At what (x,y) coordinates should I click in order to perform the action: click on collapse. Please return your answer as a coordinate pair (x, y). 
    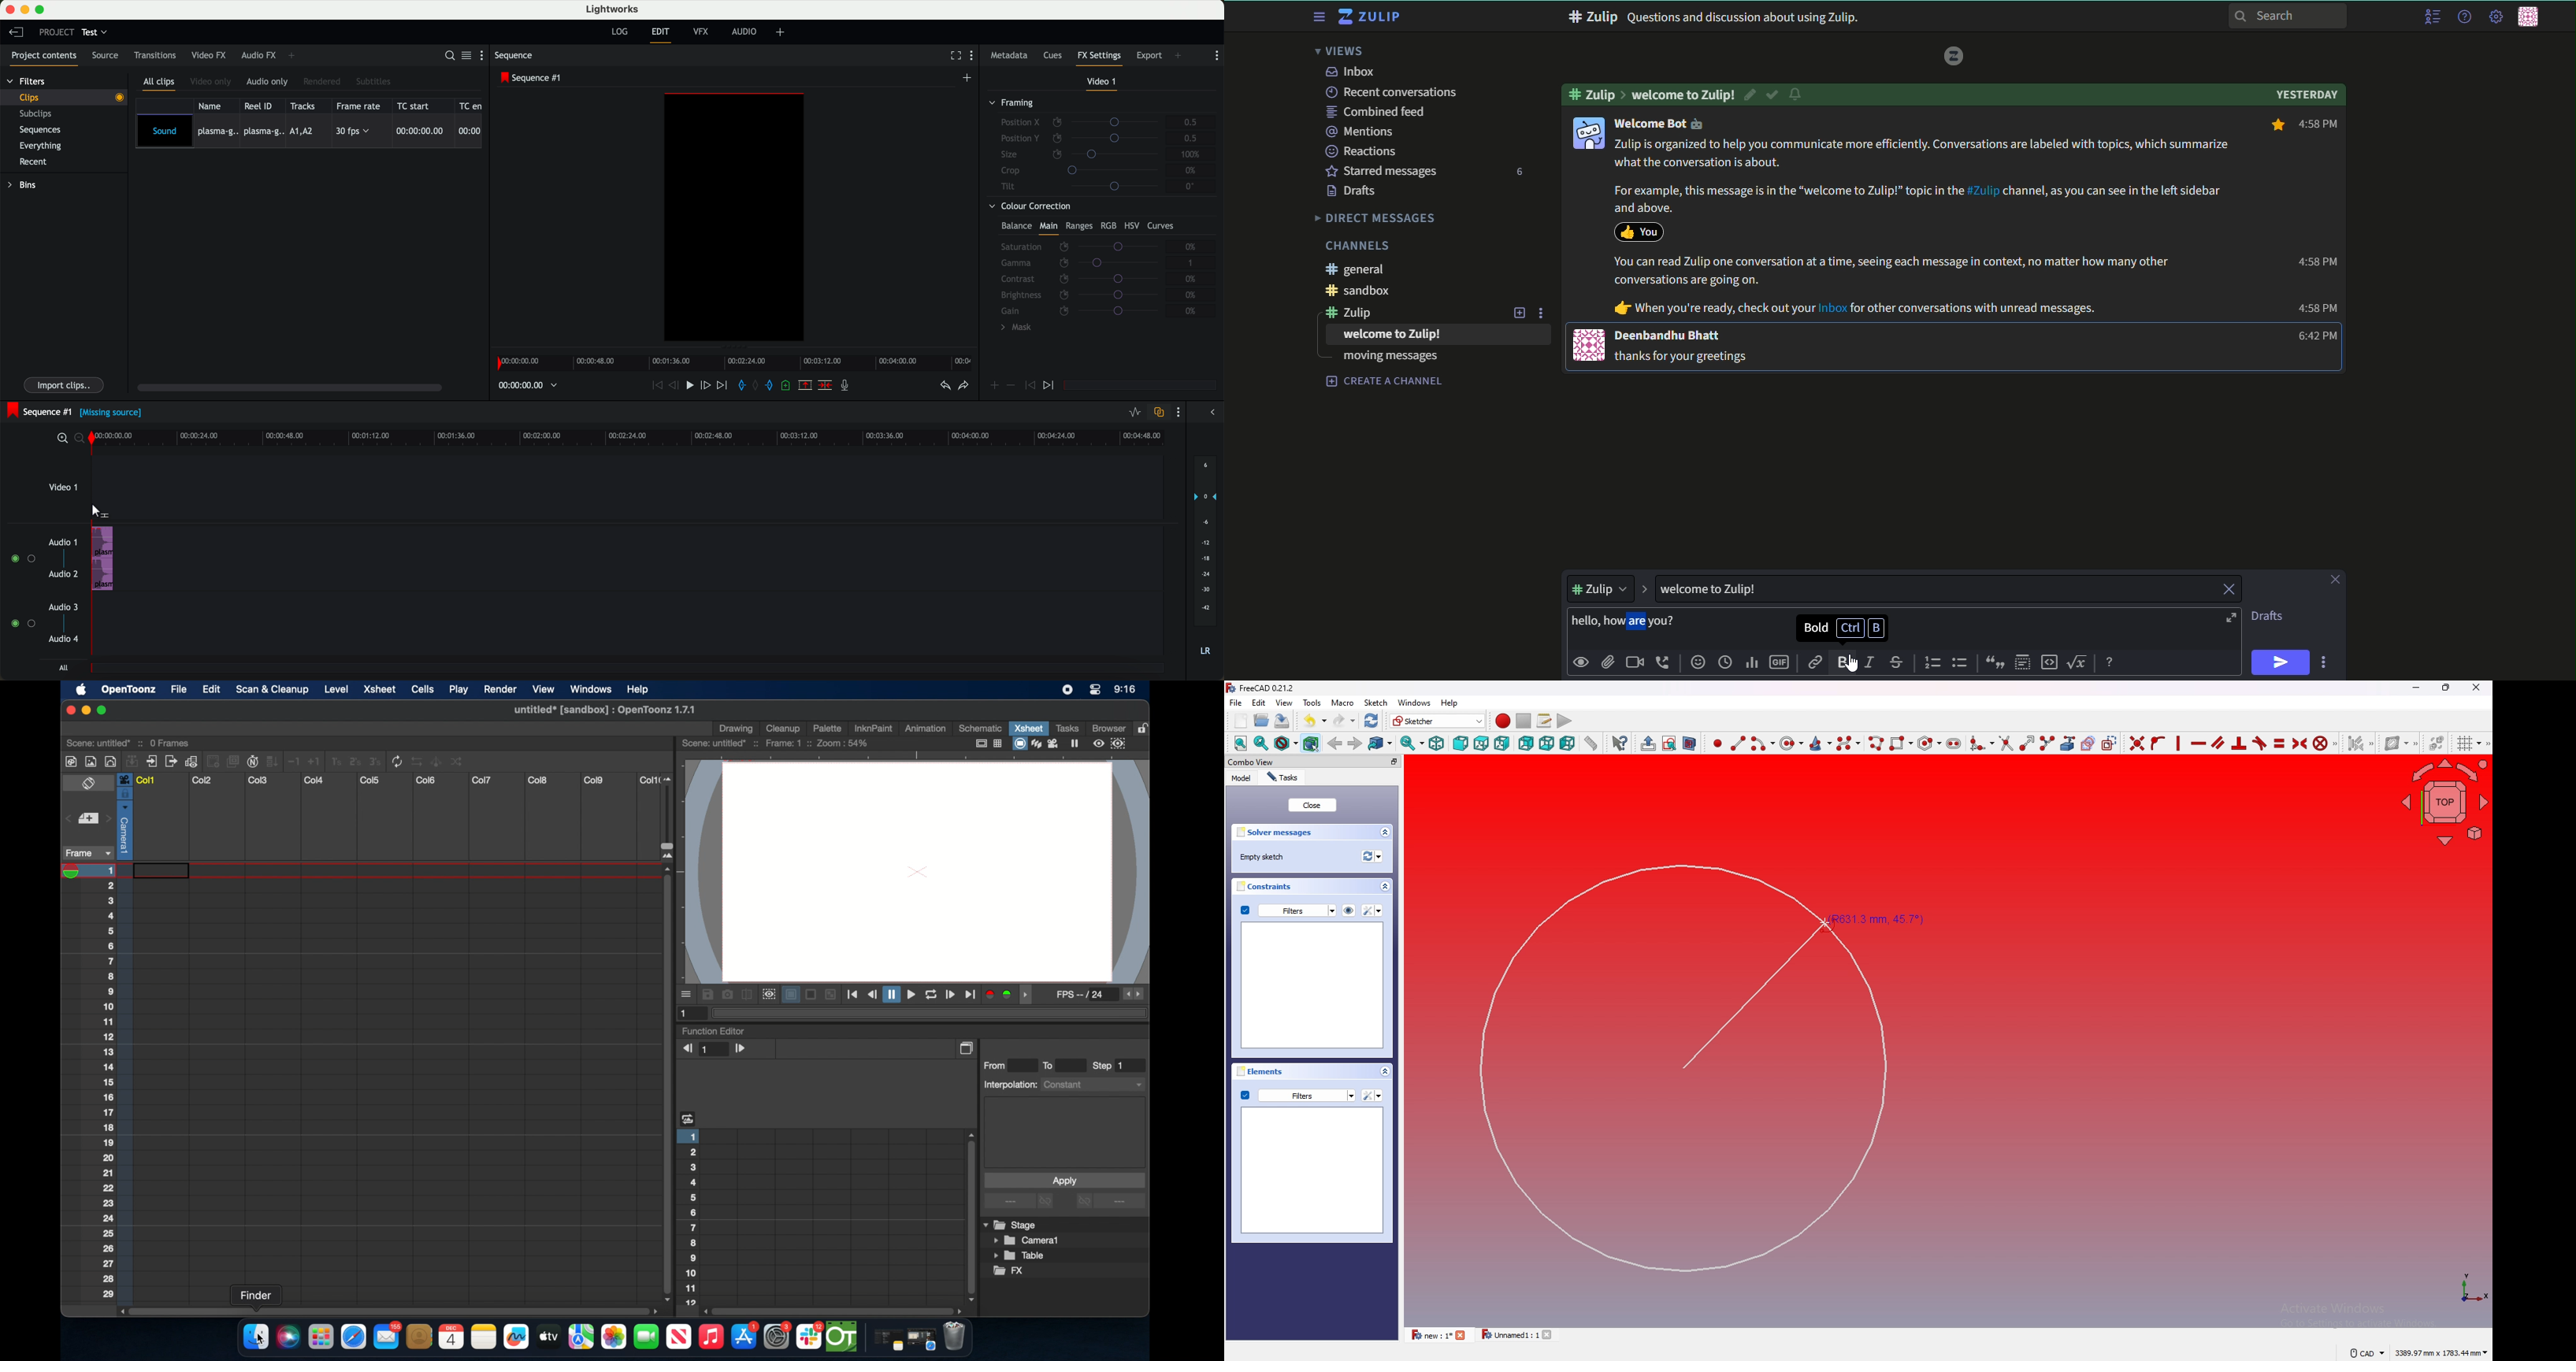
    Looking at the image, I should click on (1385, 832).